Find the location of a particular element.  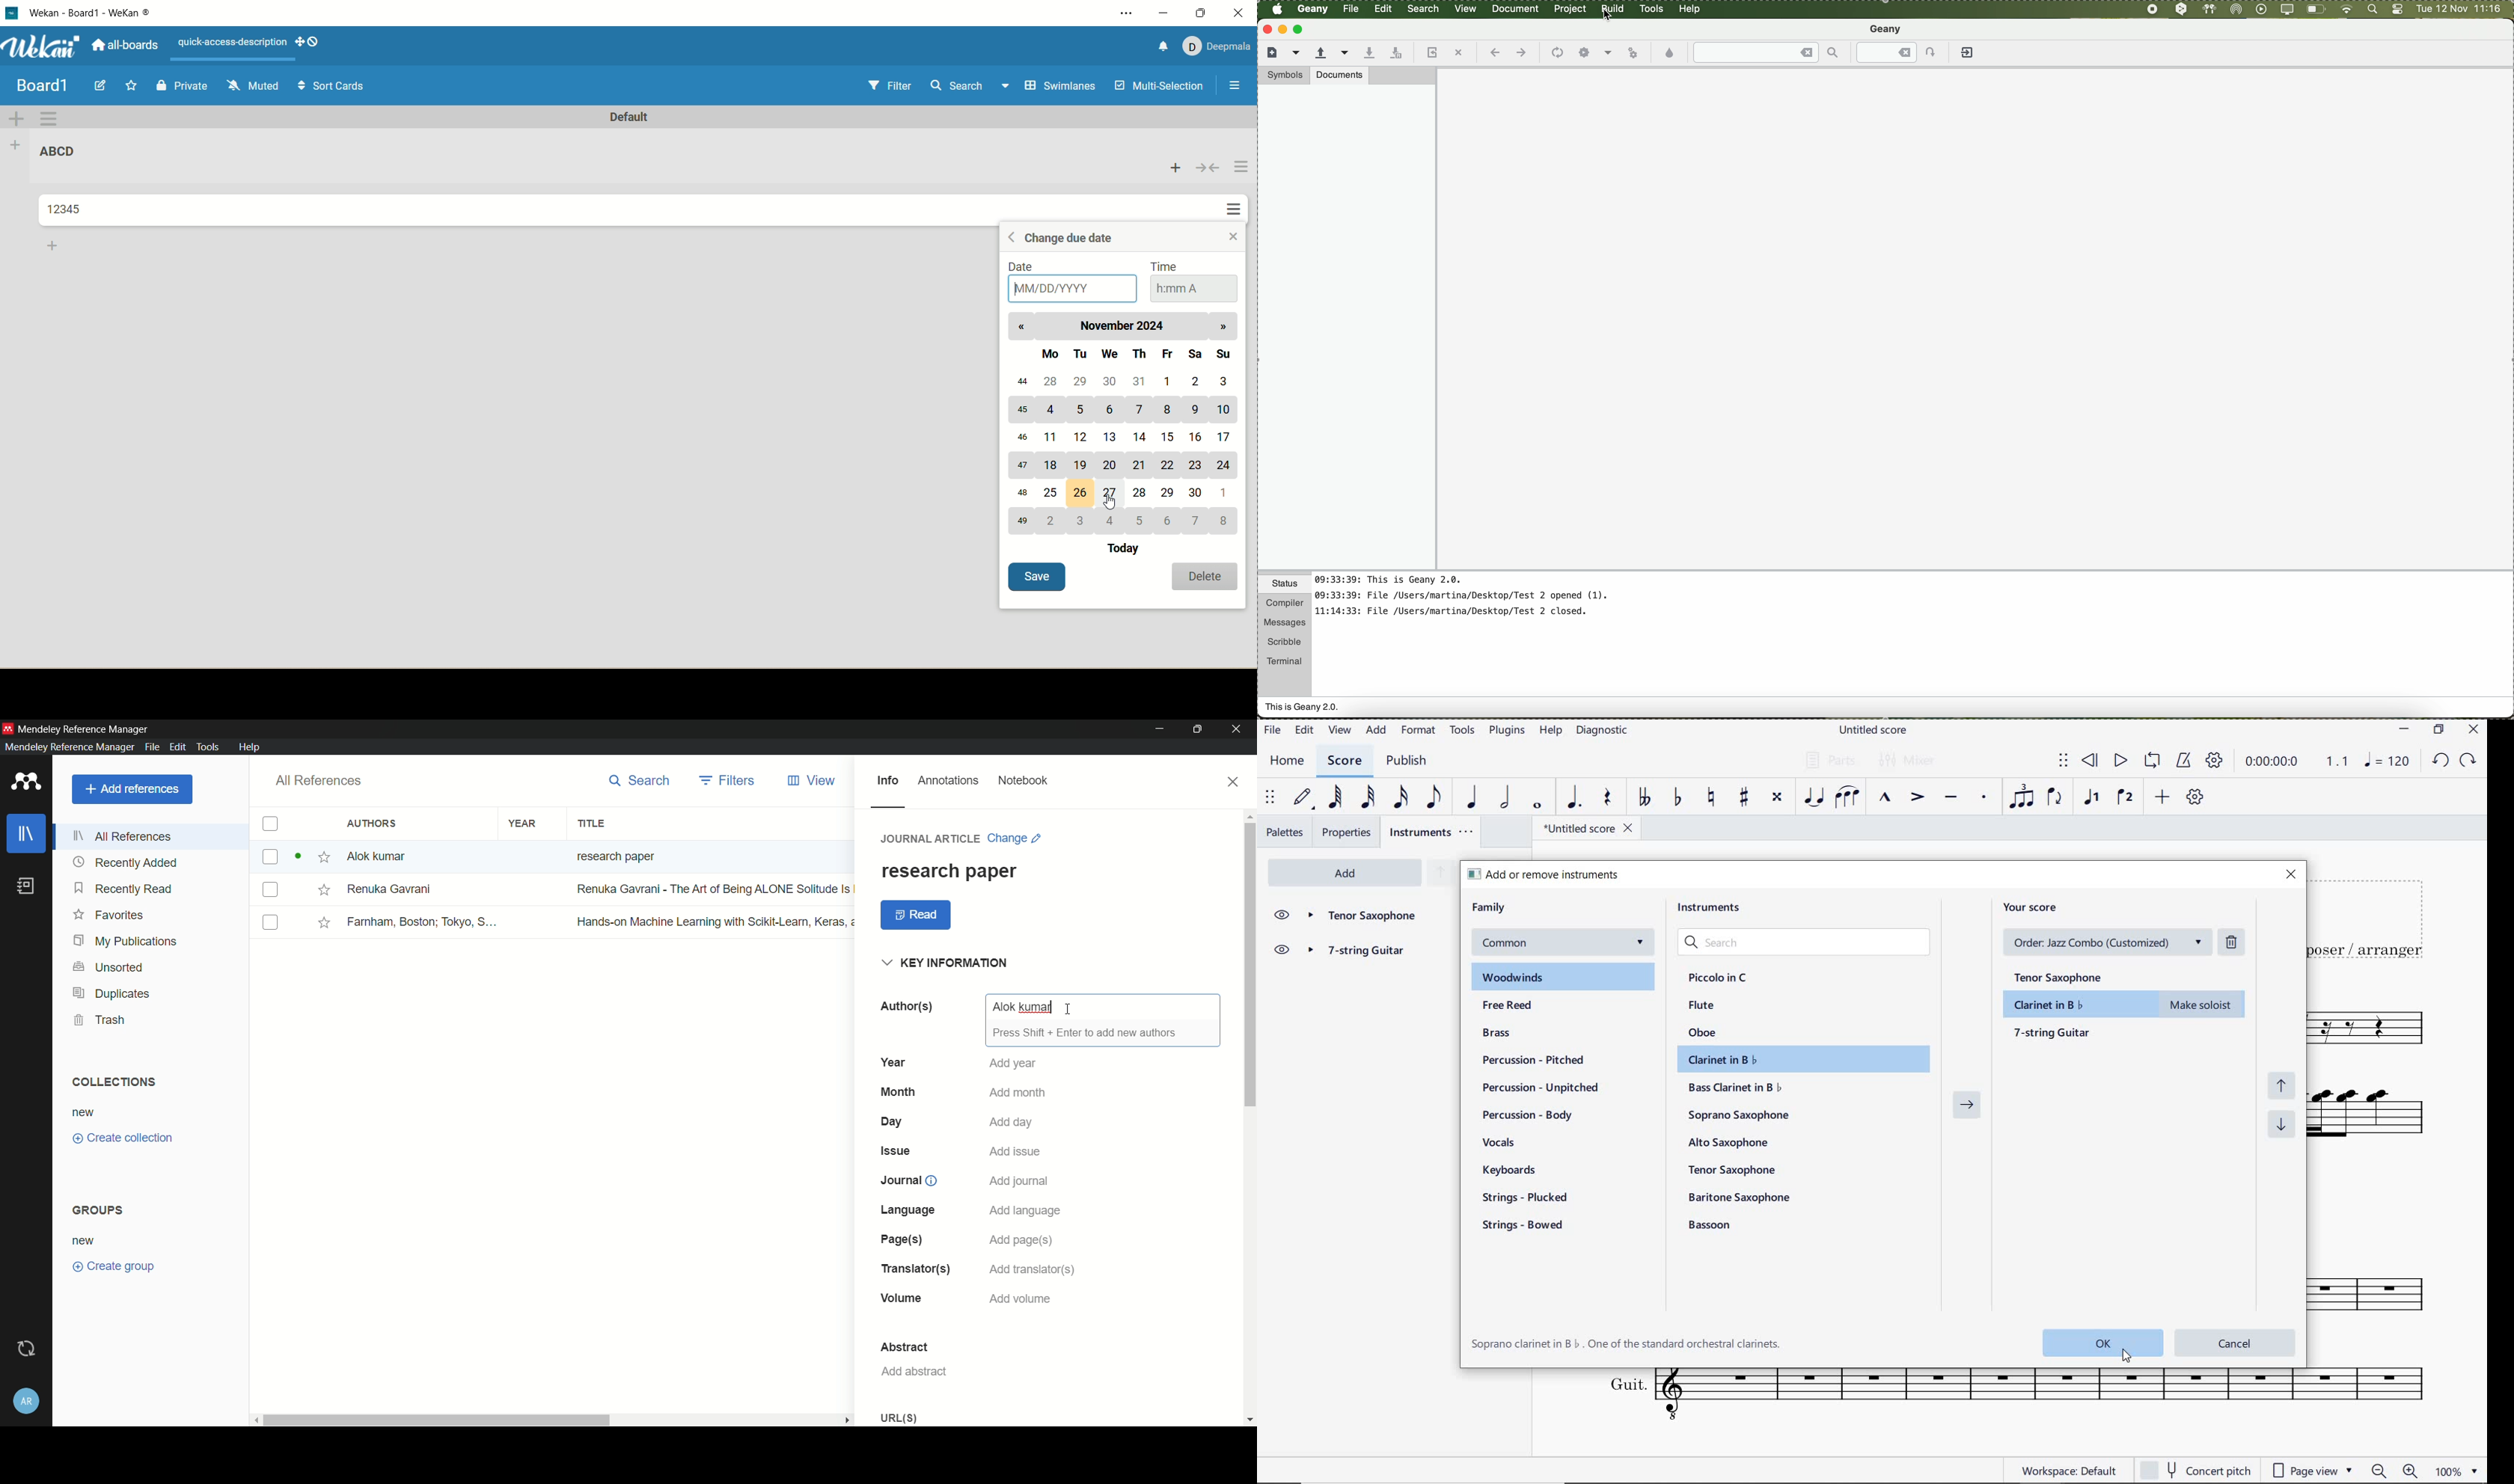

help menu is located at coordinates (249, 747).